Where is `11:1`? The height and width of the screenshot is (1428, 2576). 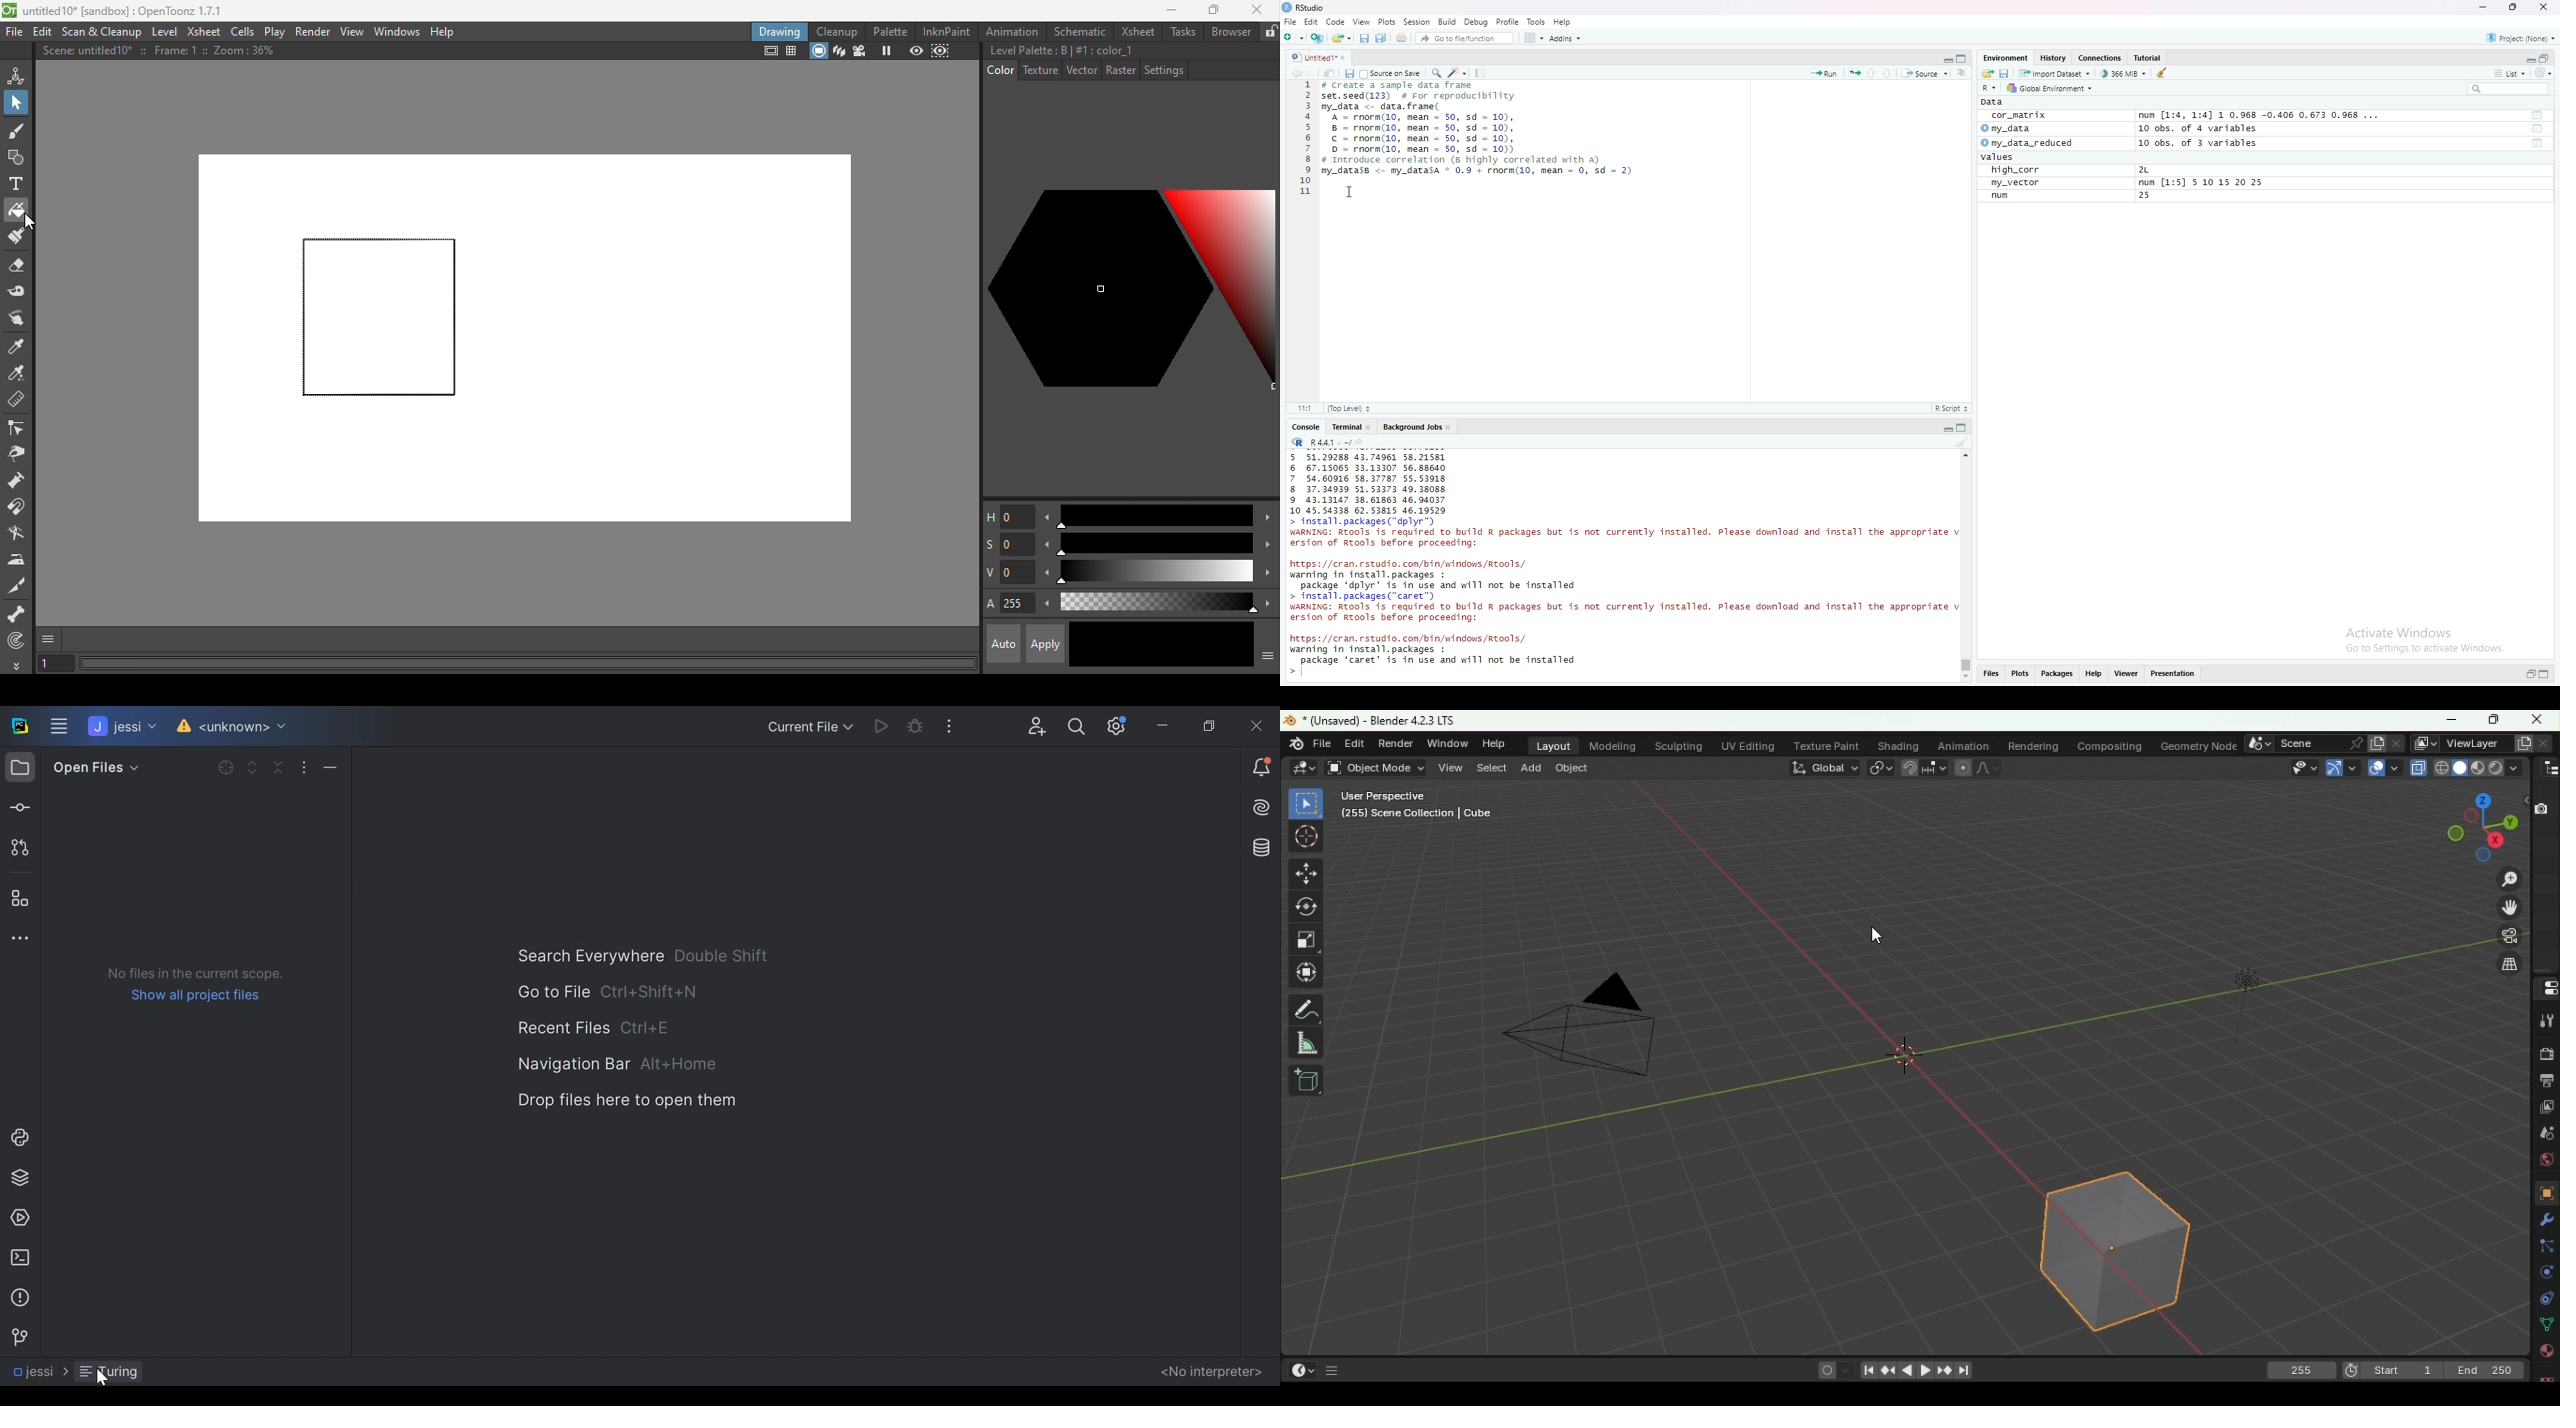 11:1 is located at coordinates (1306, 409).